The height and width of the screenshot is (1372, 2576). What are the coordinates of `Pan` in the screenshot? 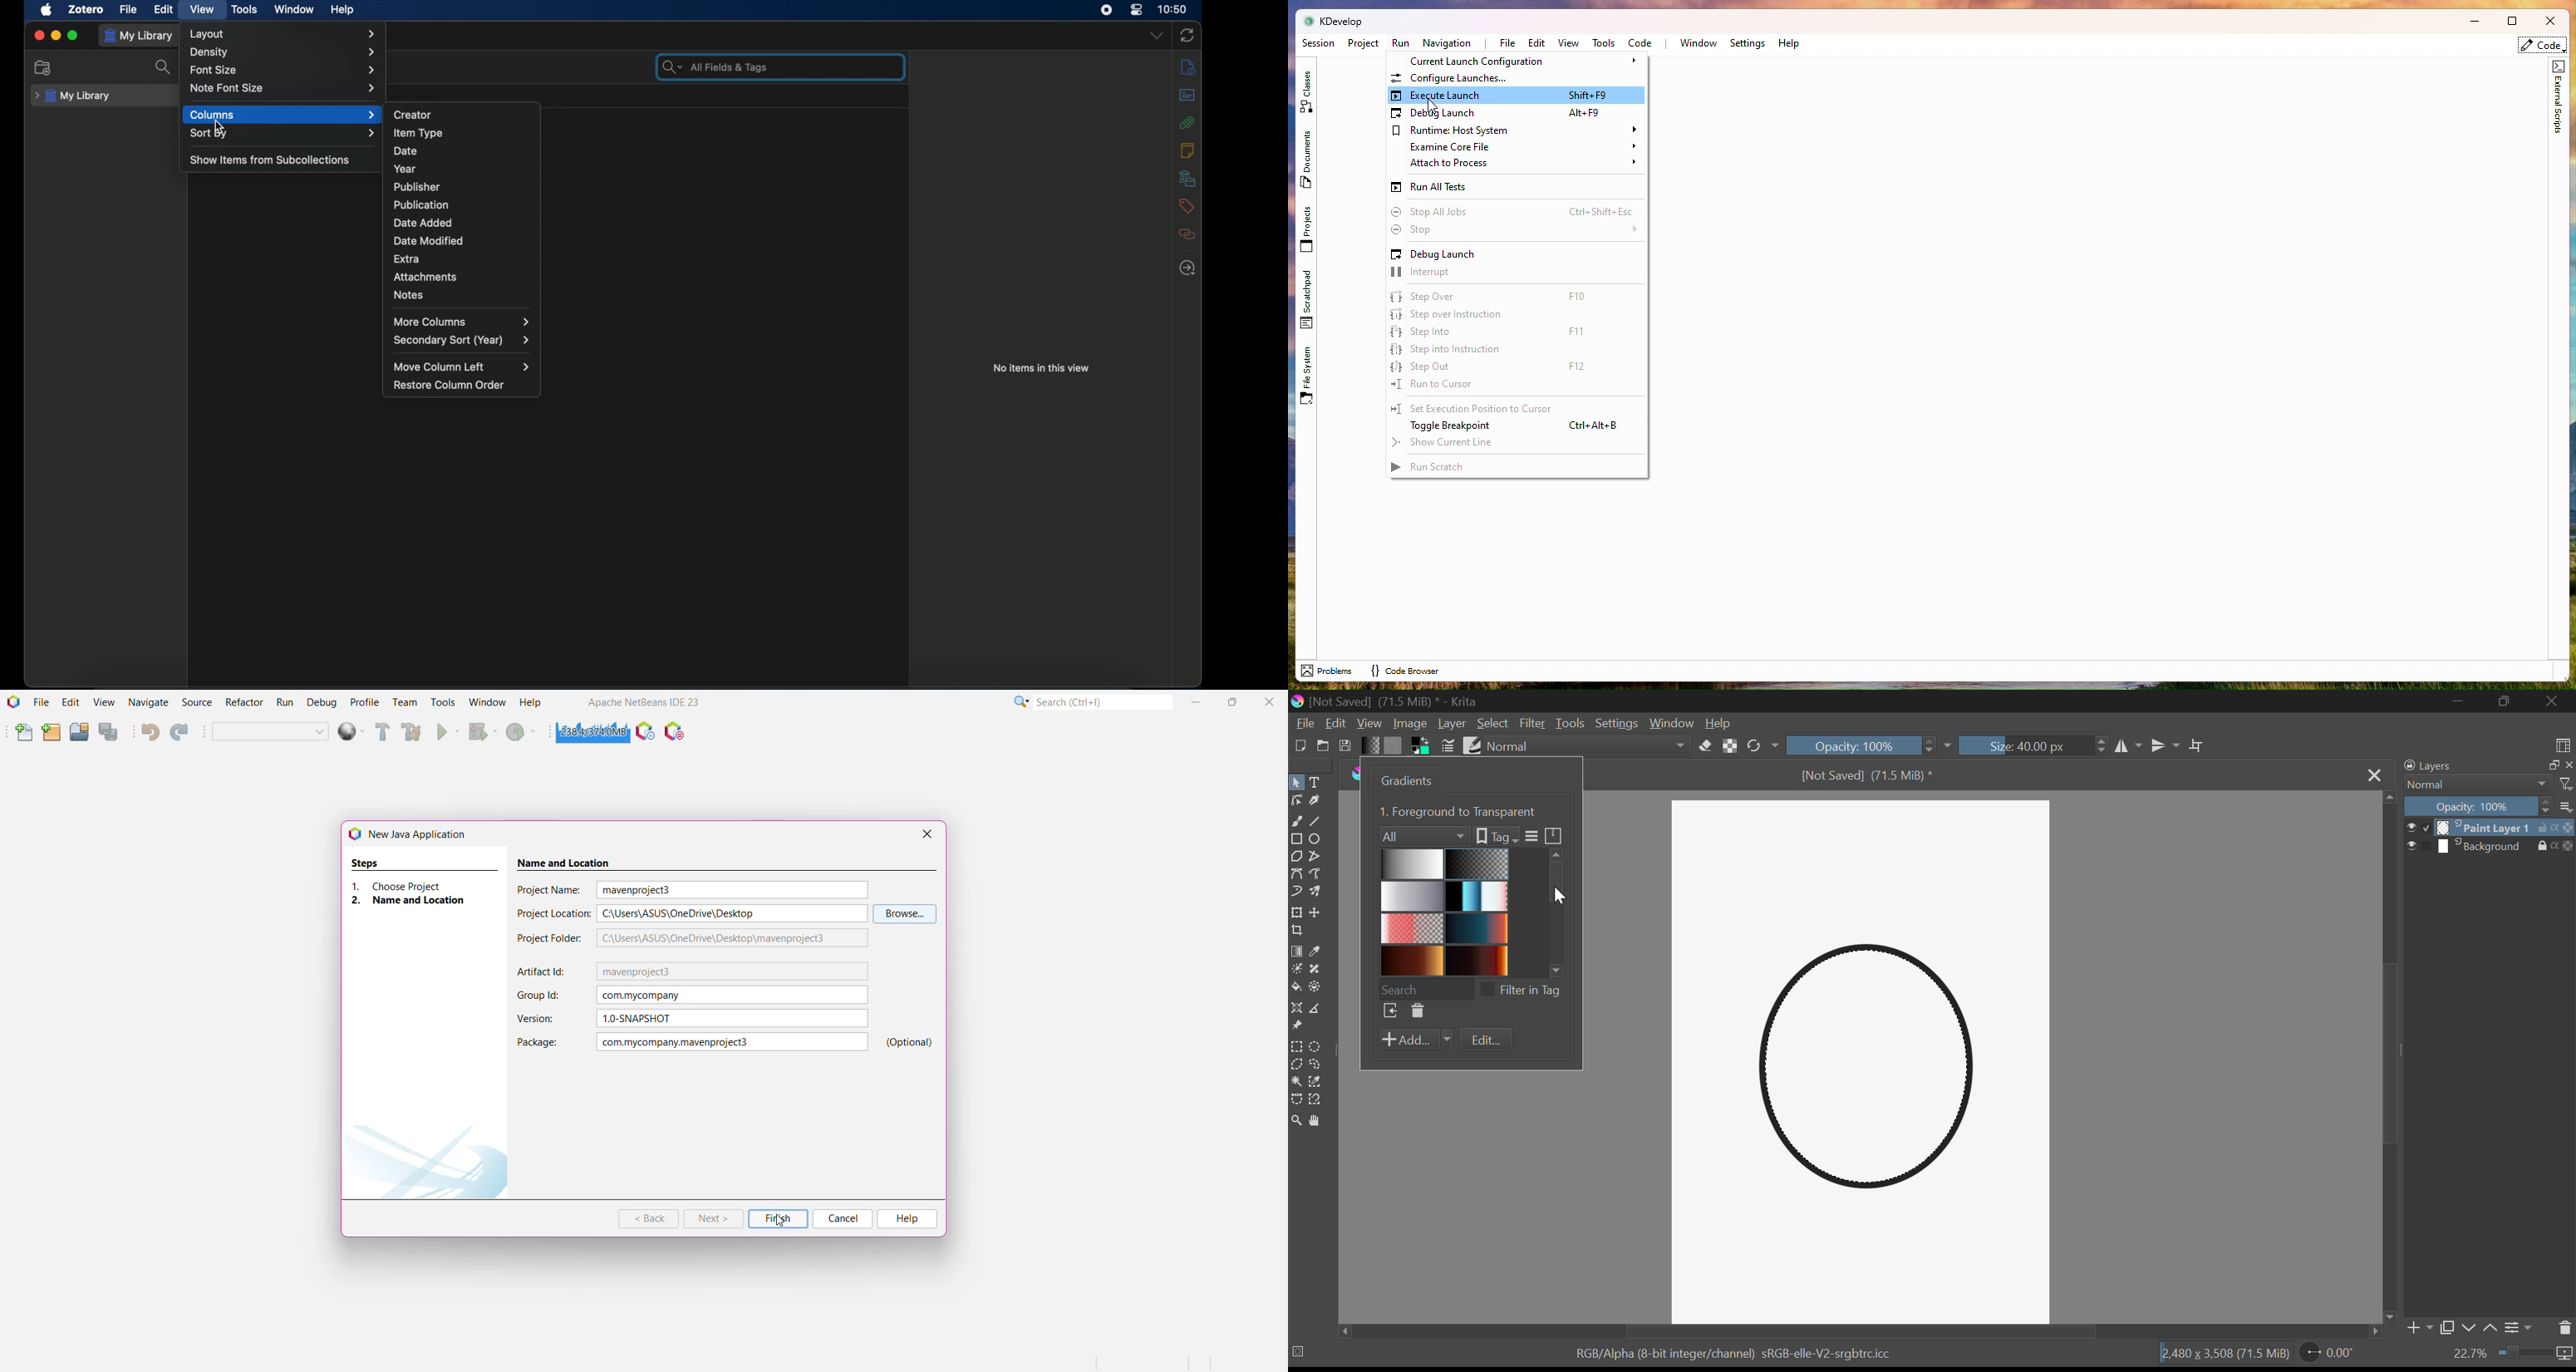 It's located at (1318, 1122).